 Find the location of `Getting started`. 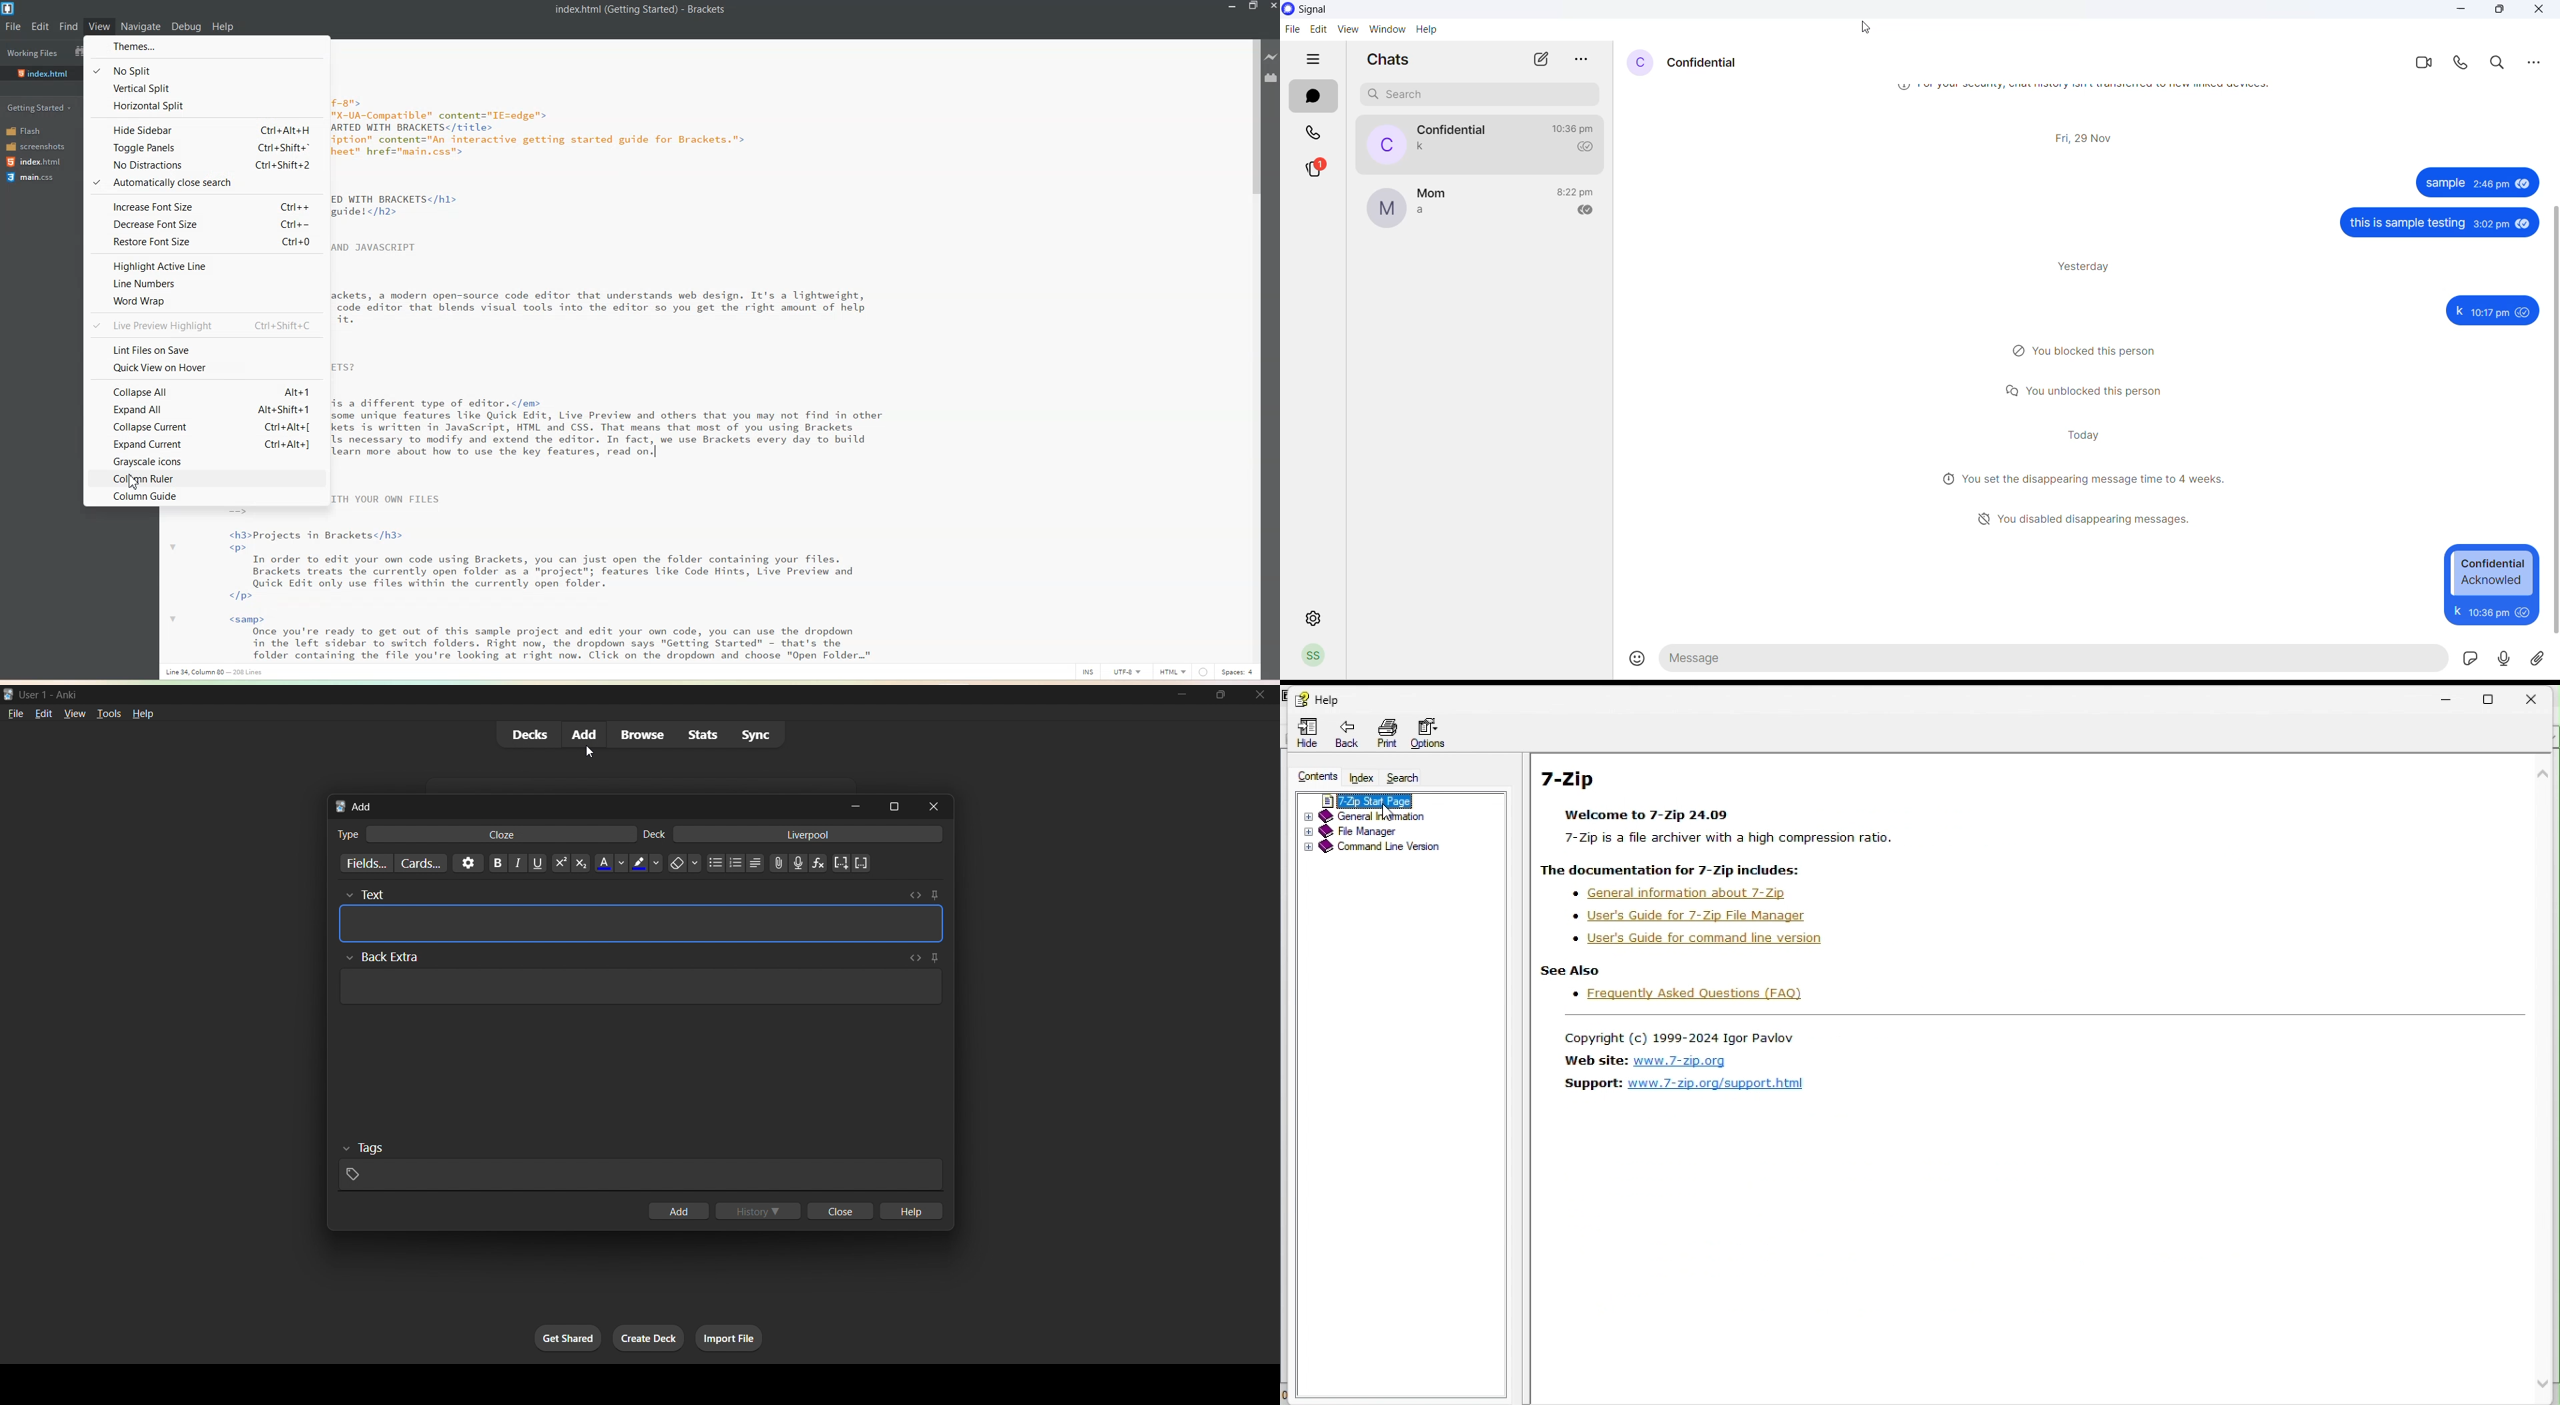

Getting started is located at coordinates (39, 107).